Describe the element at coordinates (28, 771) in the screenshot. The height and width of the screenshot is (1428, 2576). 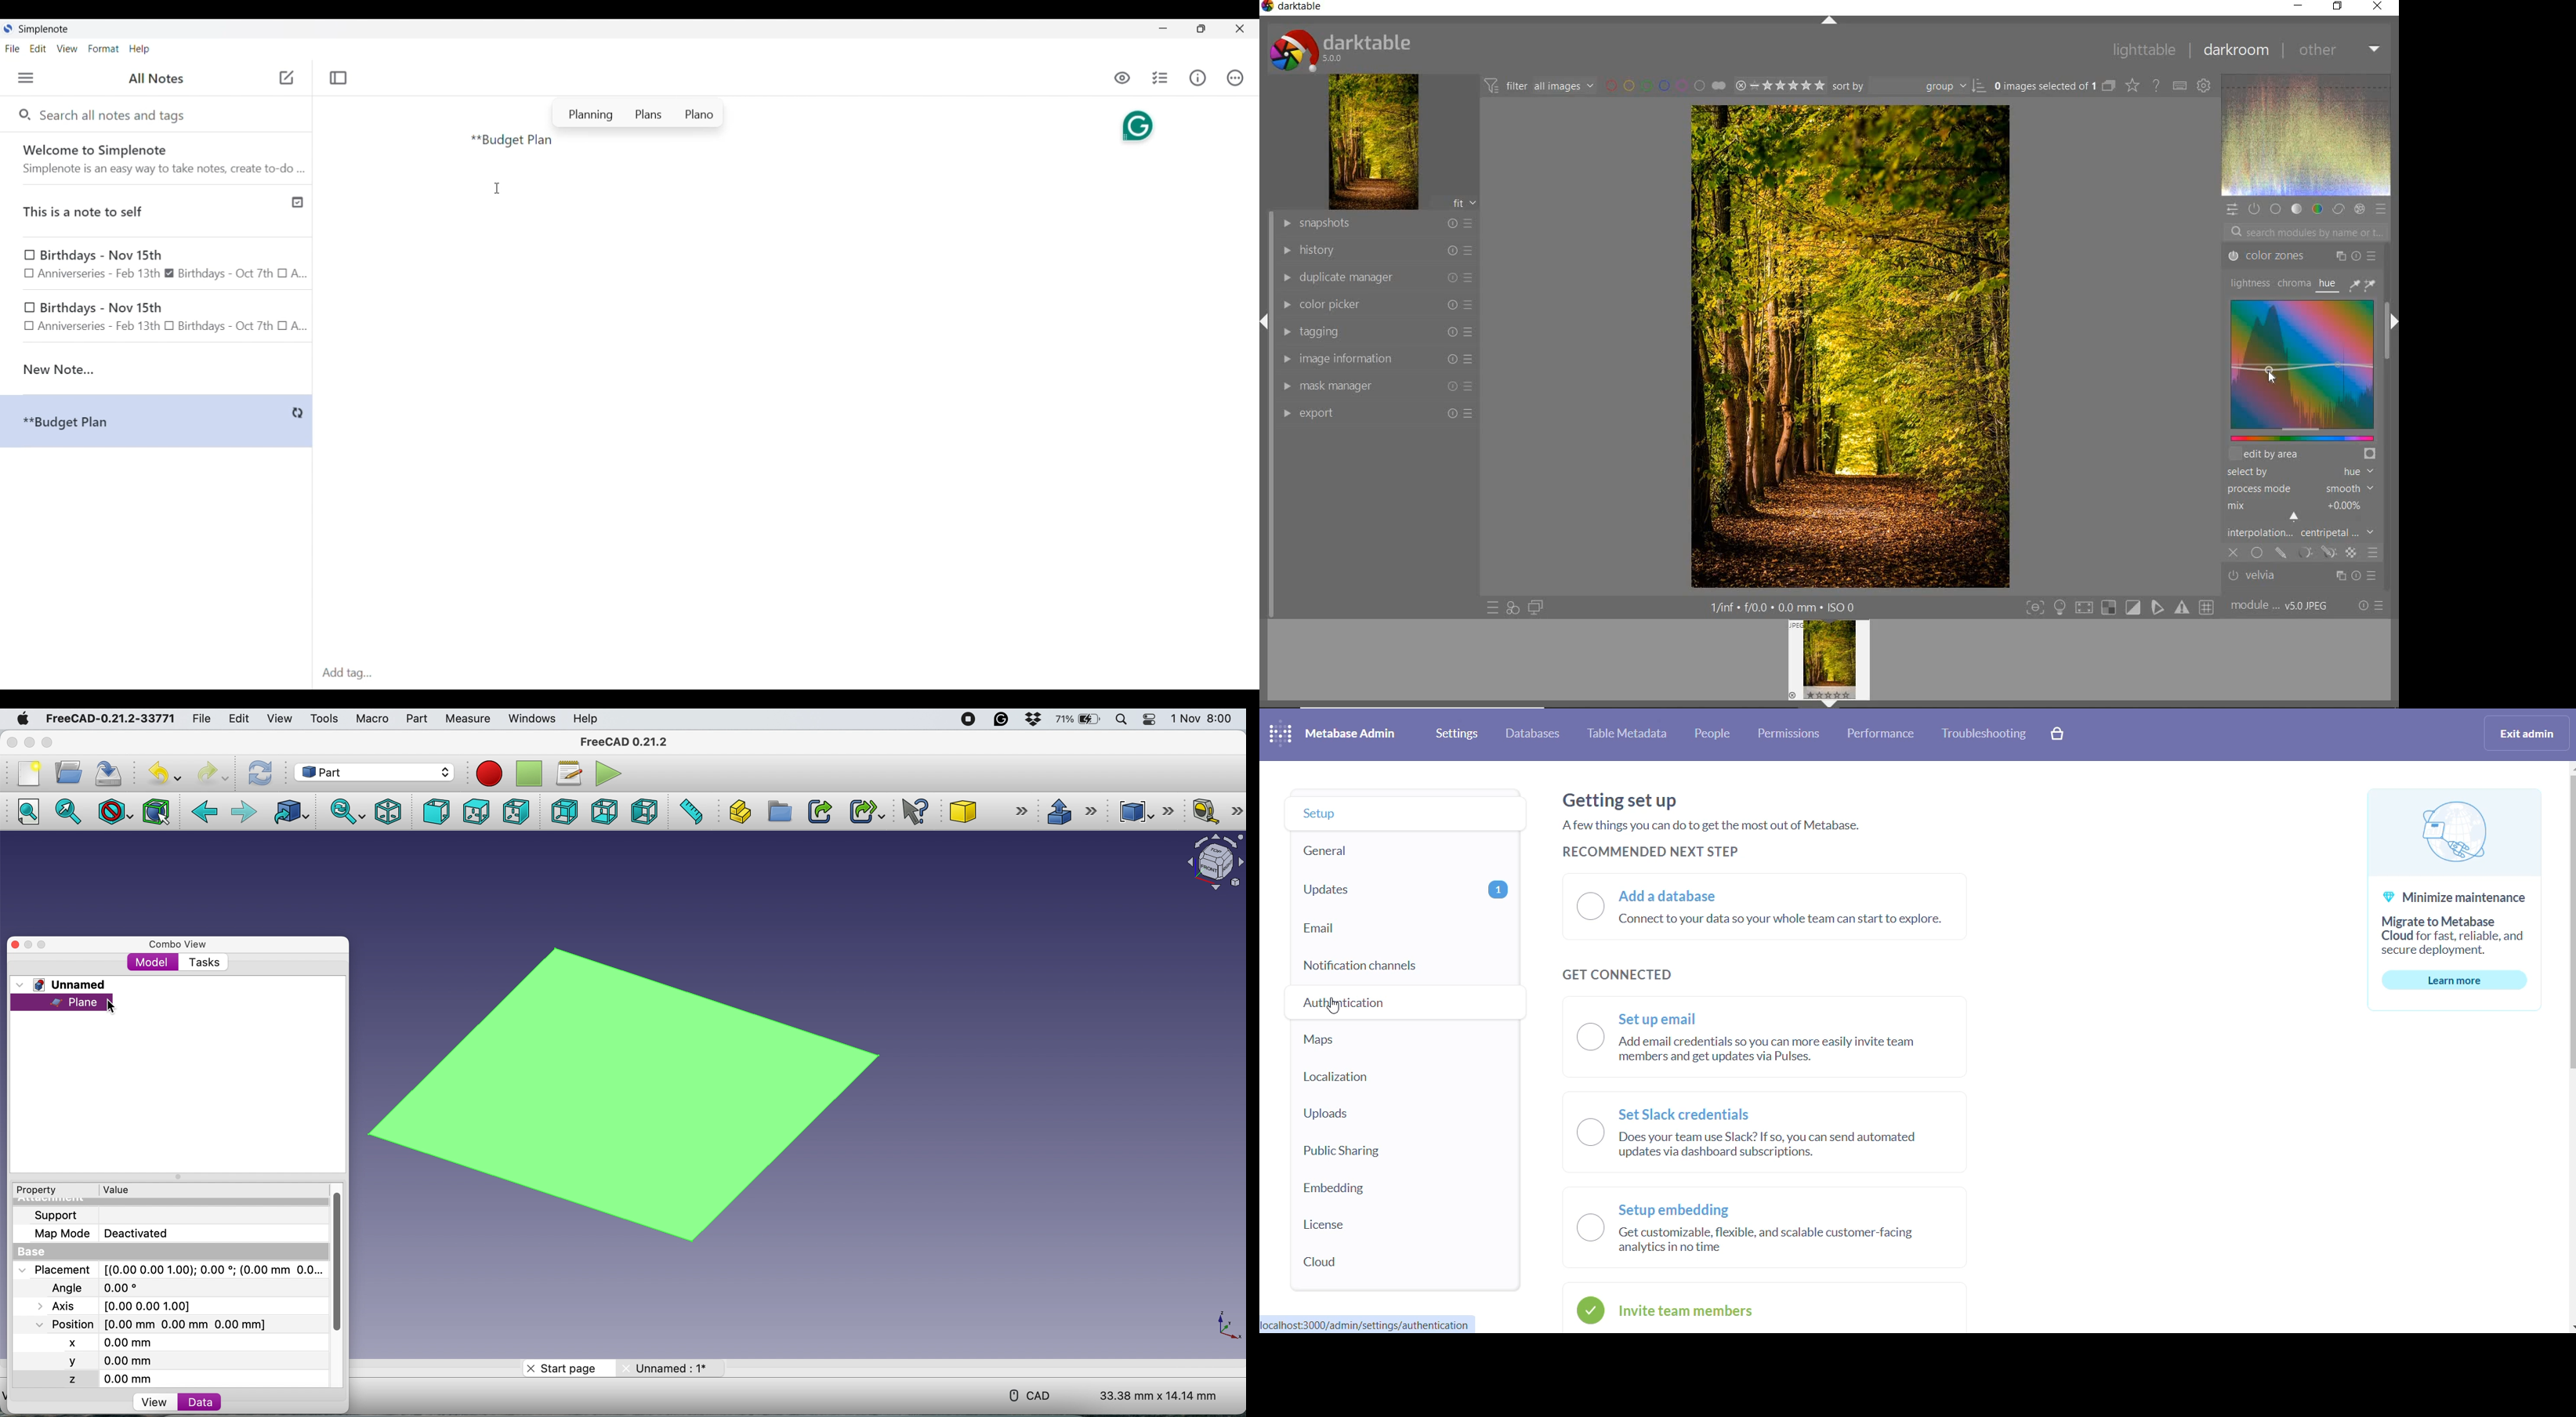
I see `new` at that location.